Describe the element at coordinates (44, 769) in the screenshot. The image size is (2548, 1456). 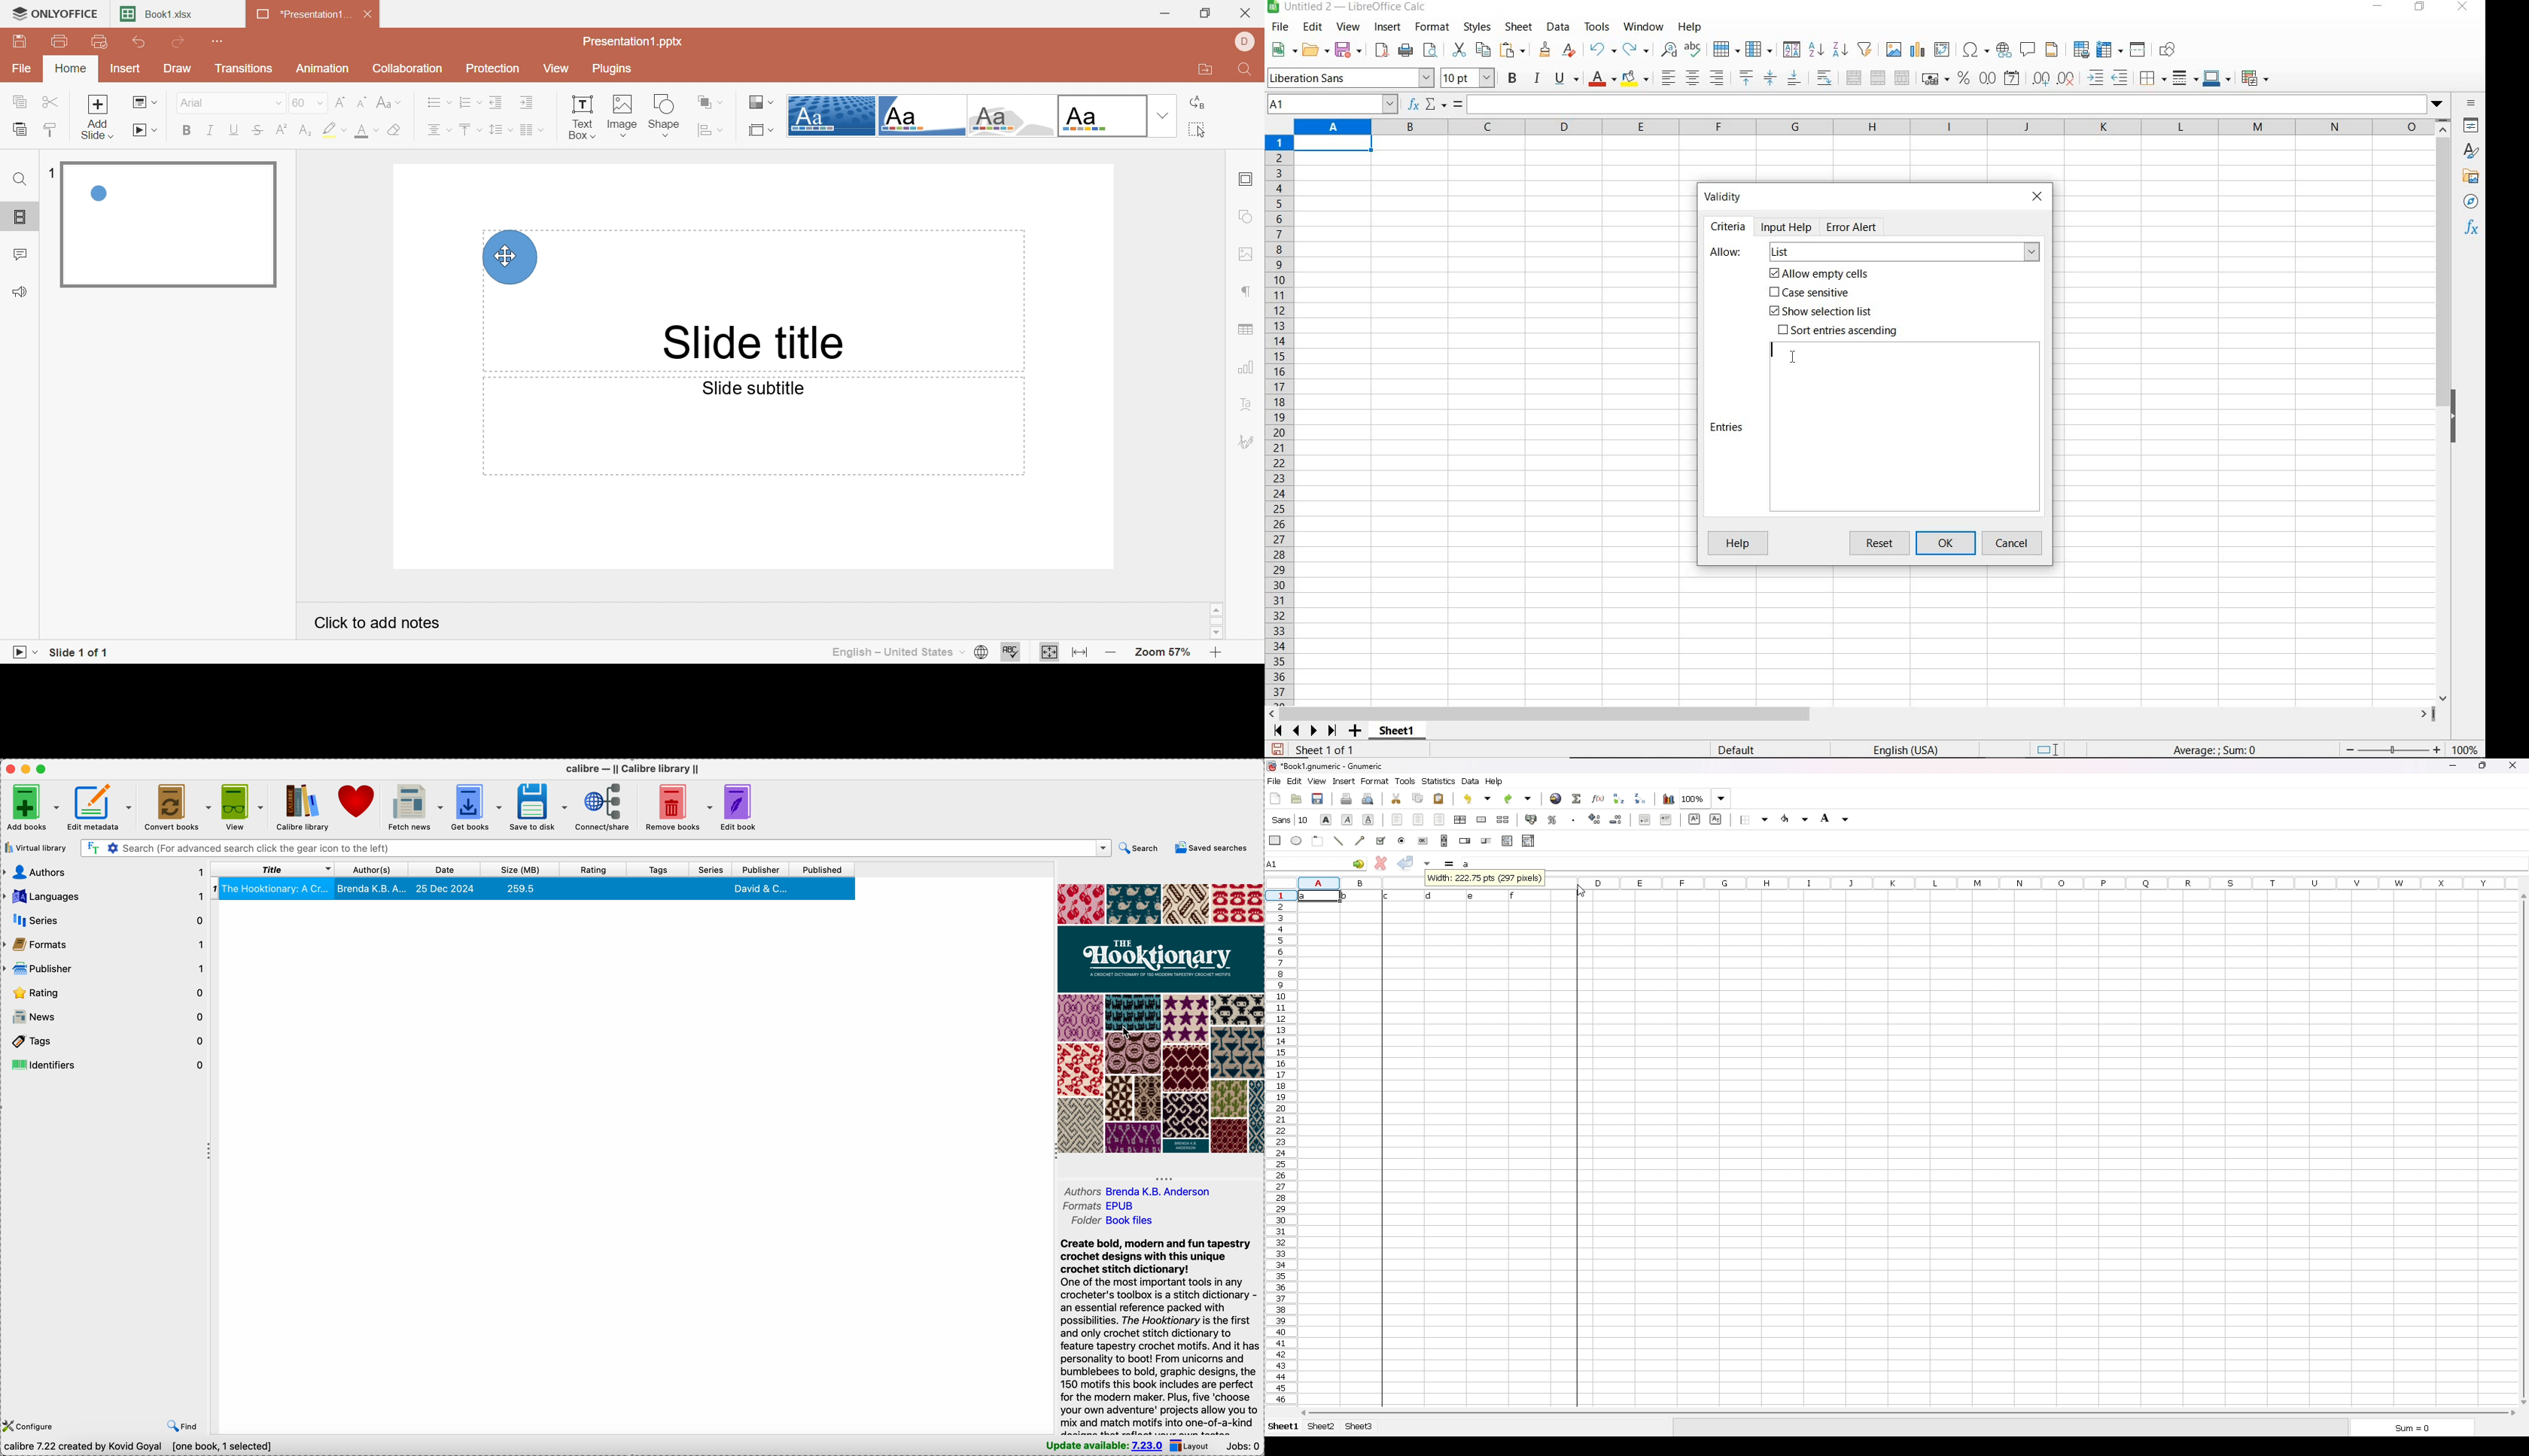
I see `maximize` at that location.